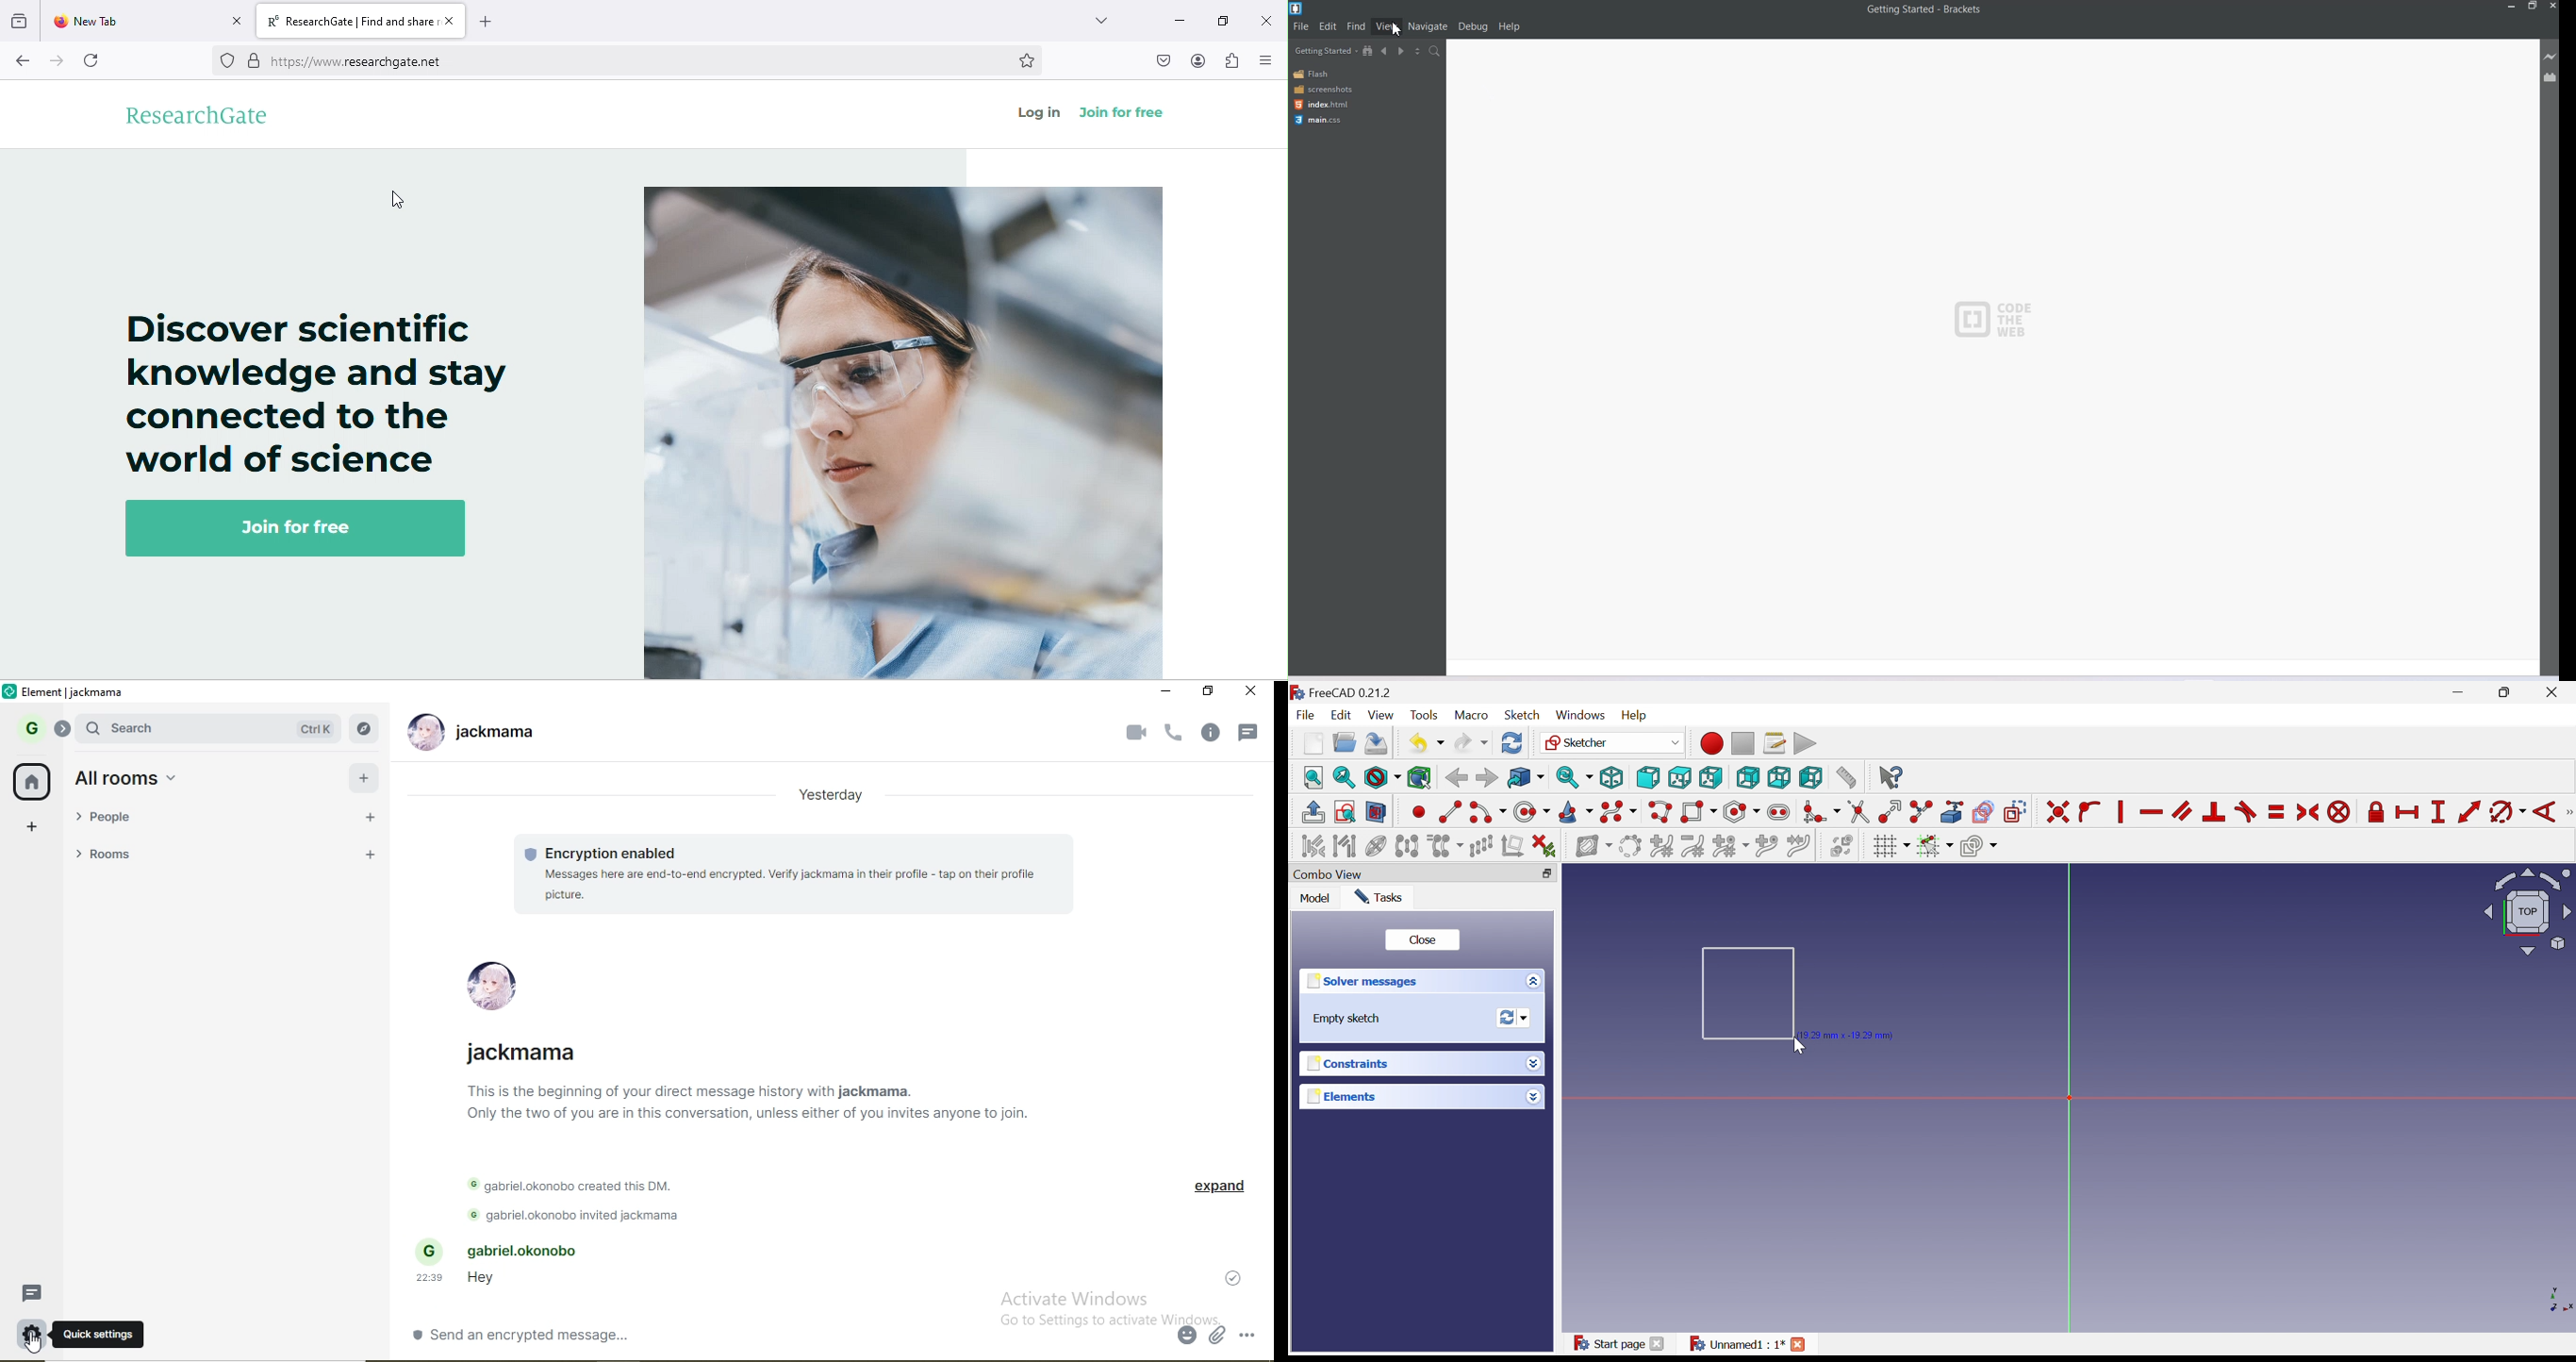 The height and width of the screenshot is (1372, 2576). I want to click on gabriel.okonobo, so click(509, 1250).